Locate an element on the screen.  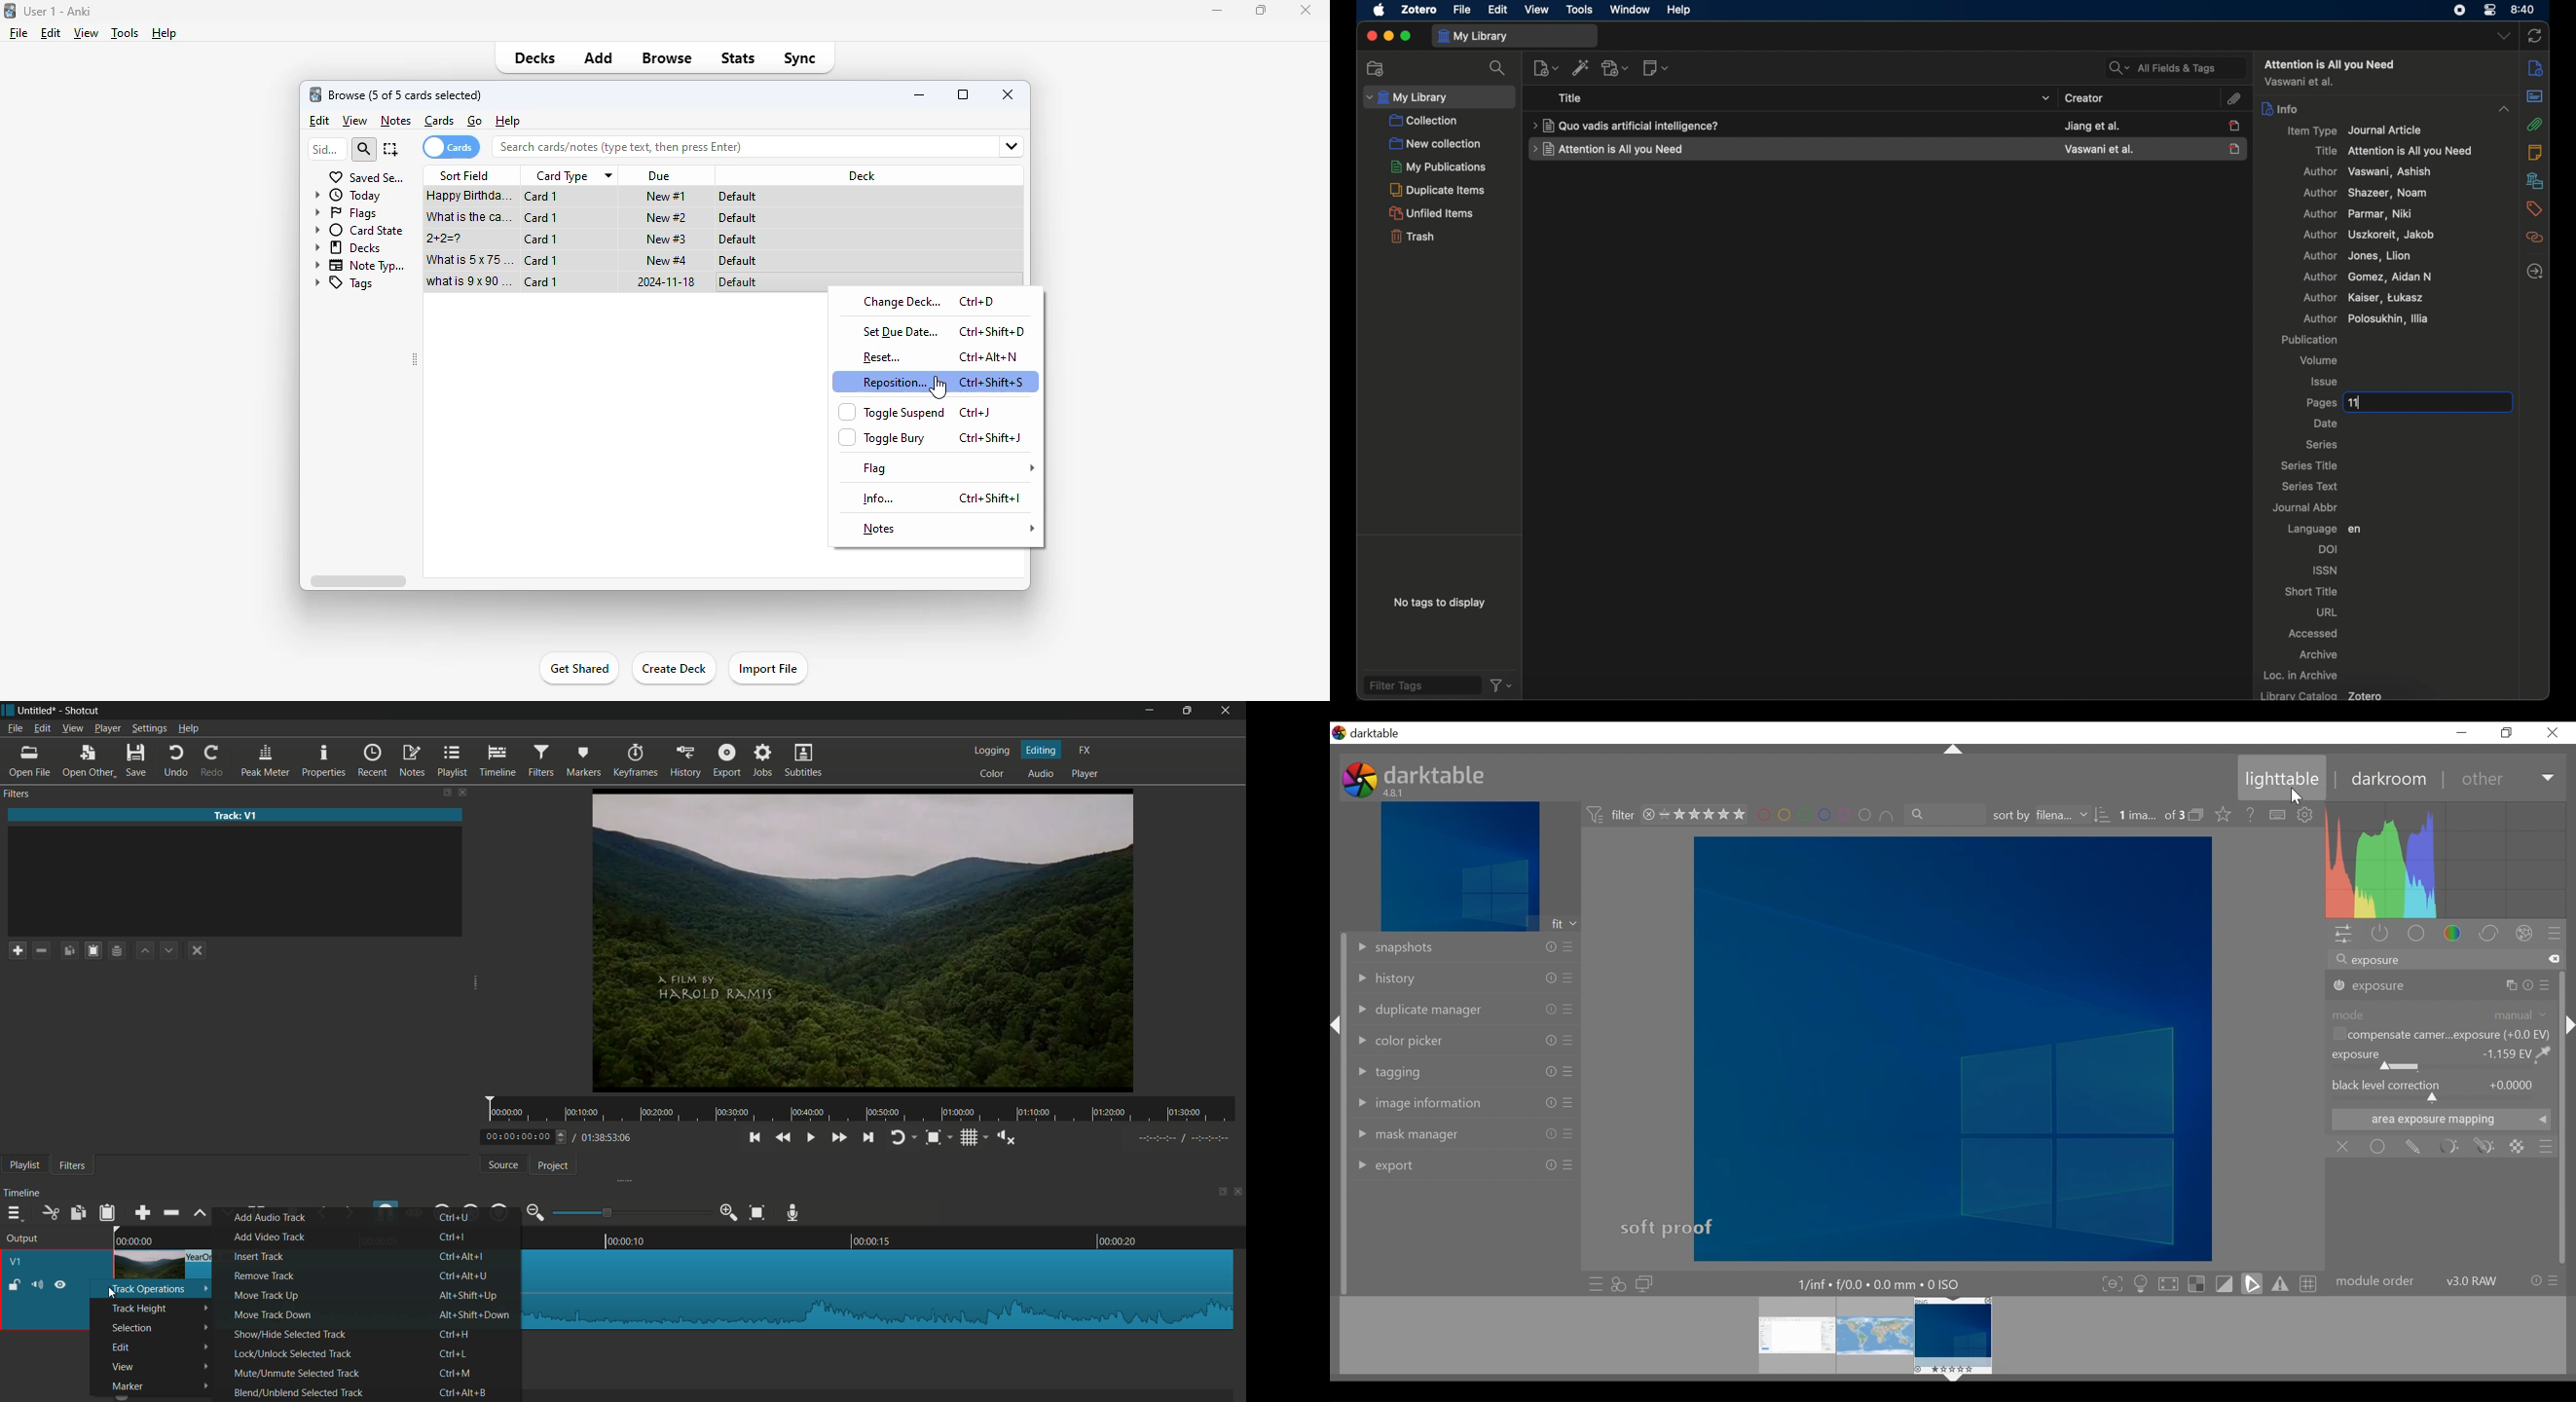
maximize is located at coordinates (1187, 711).